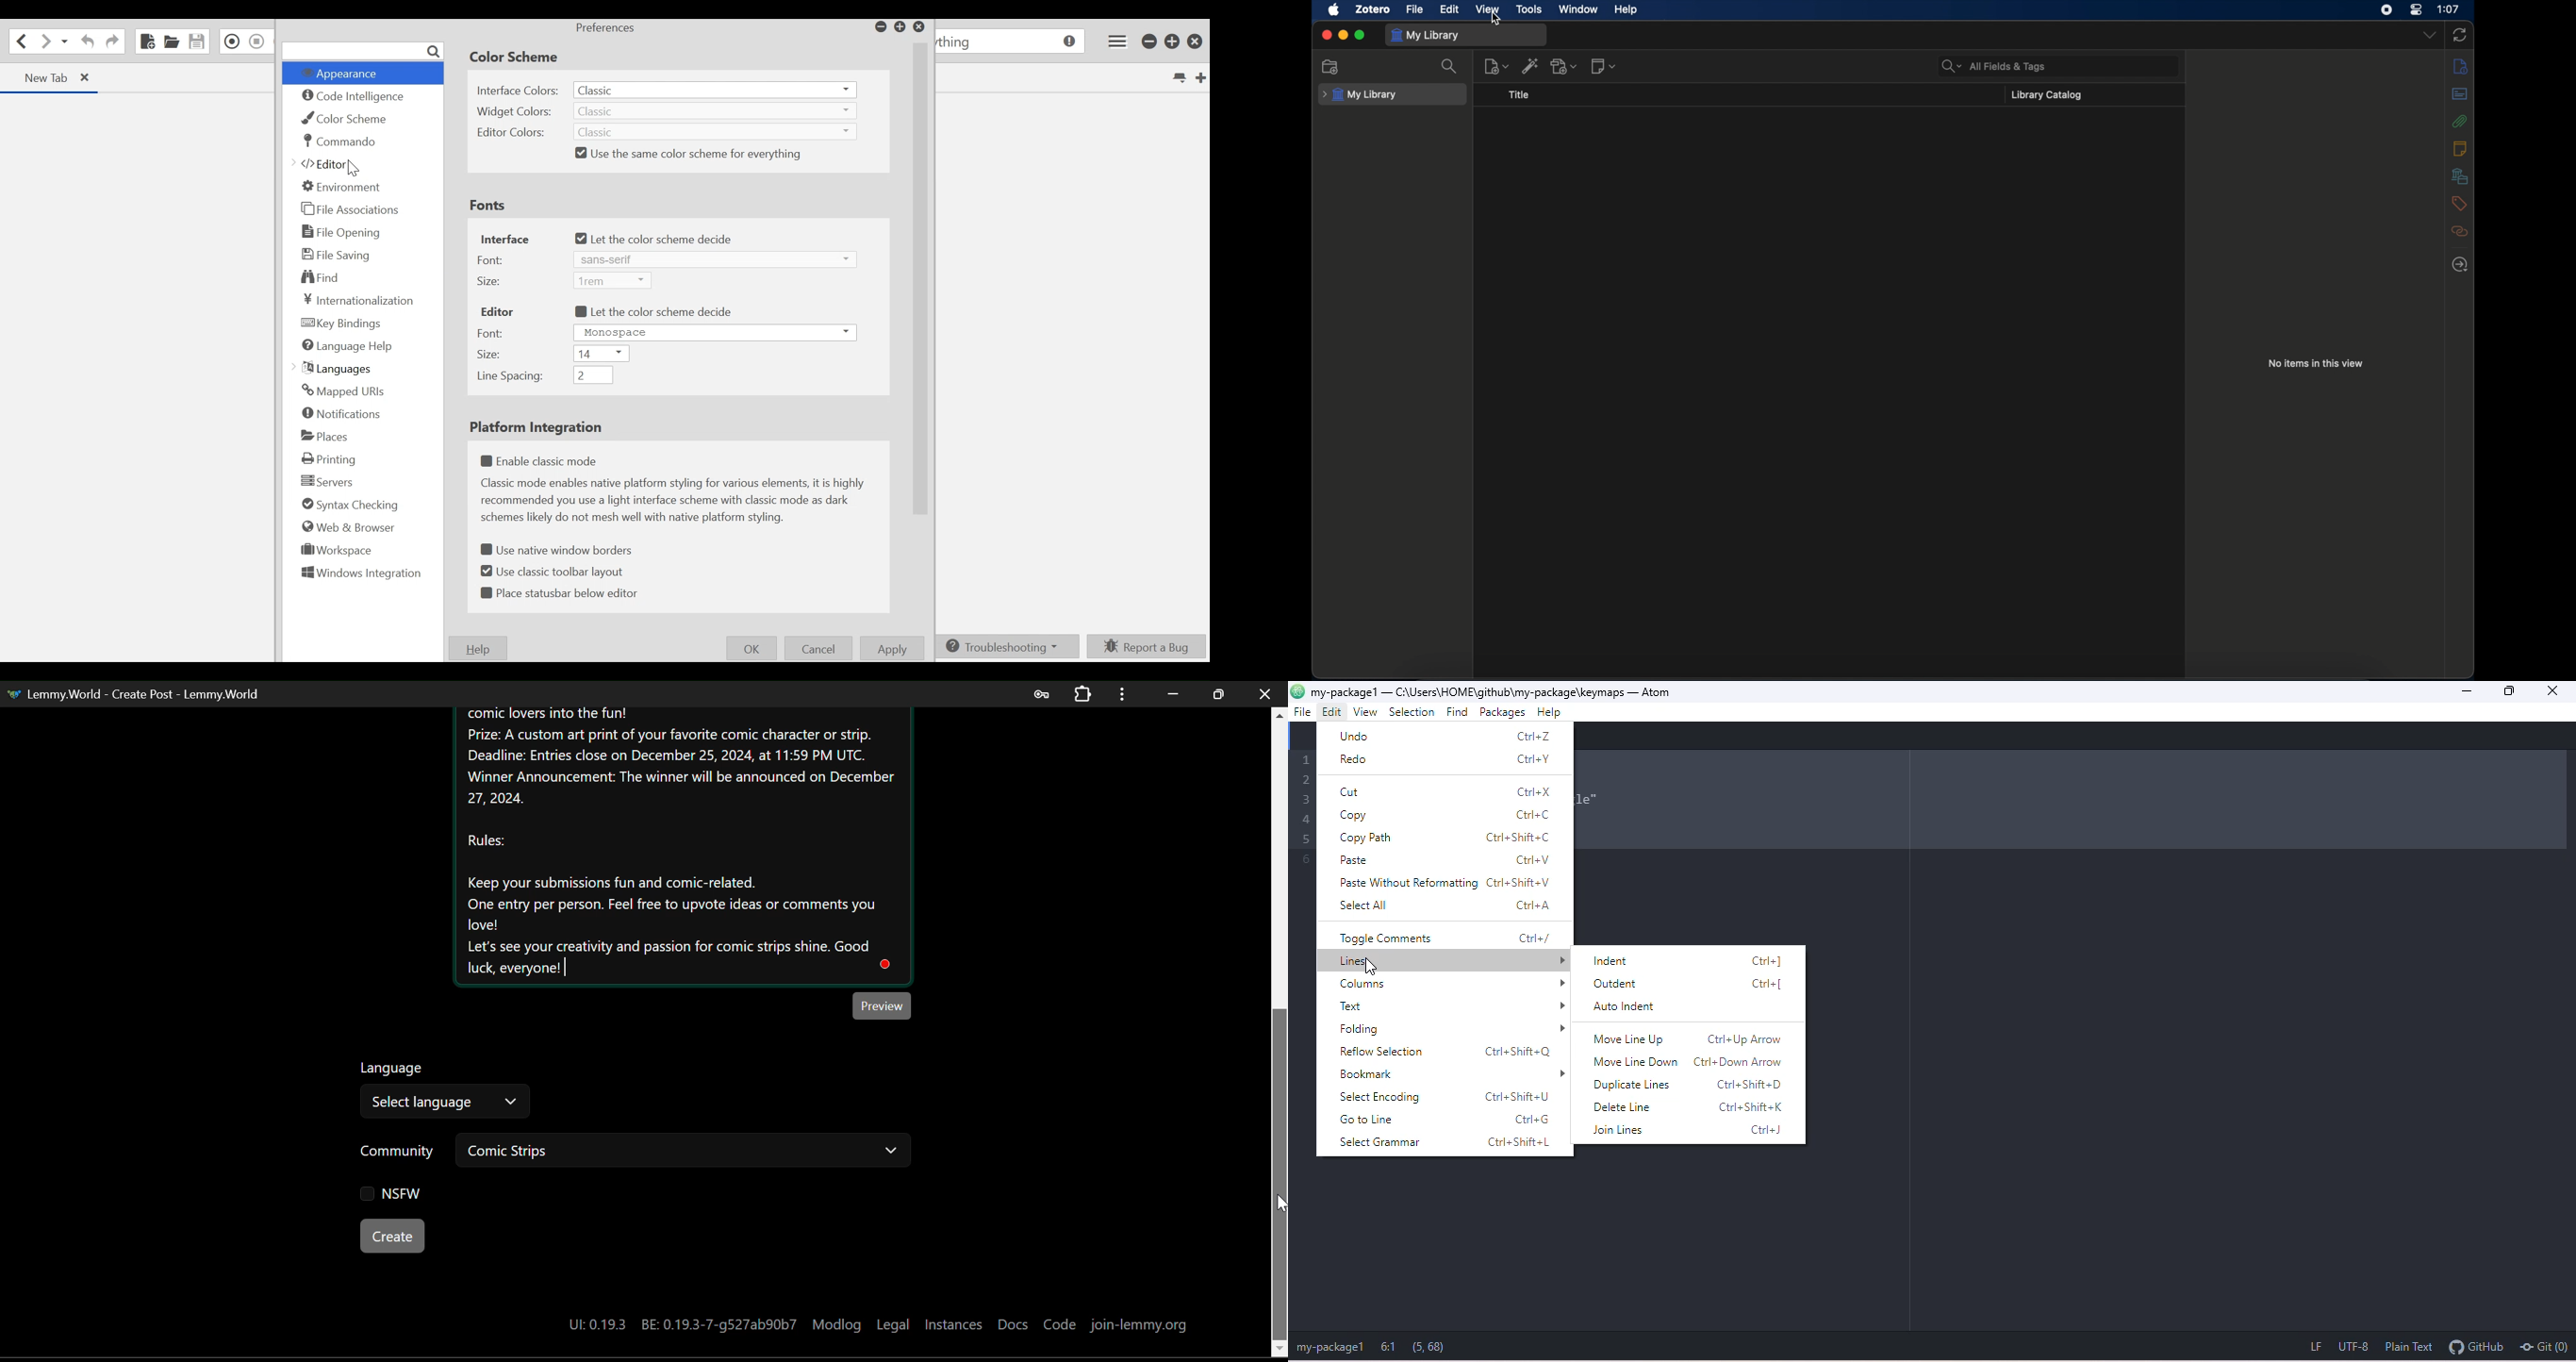  Describe the element at coordinates (2460, 35) in the screenshot. I see `sync` at that location.